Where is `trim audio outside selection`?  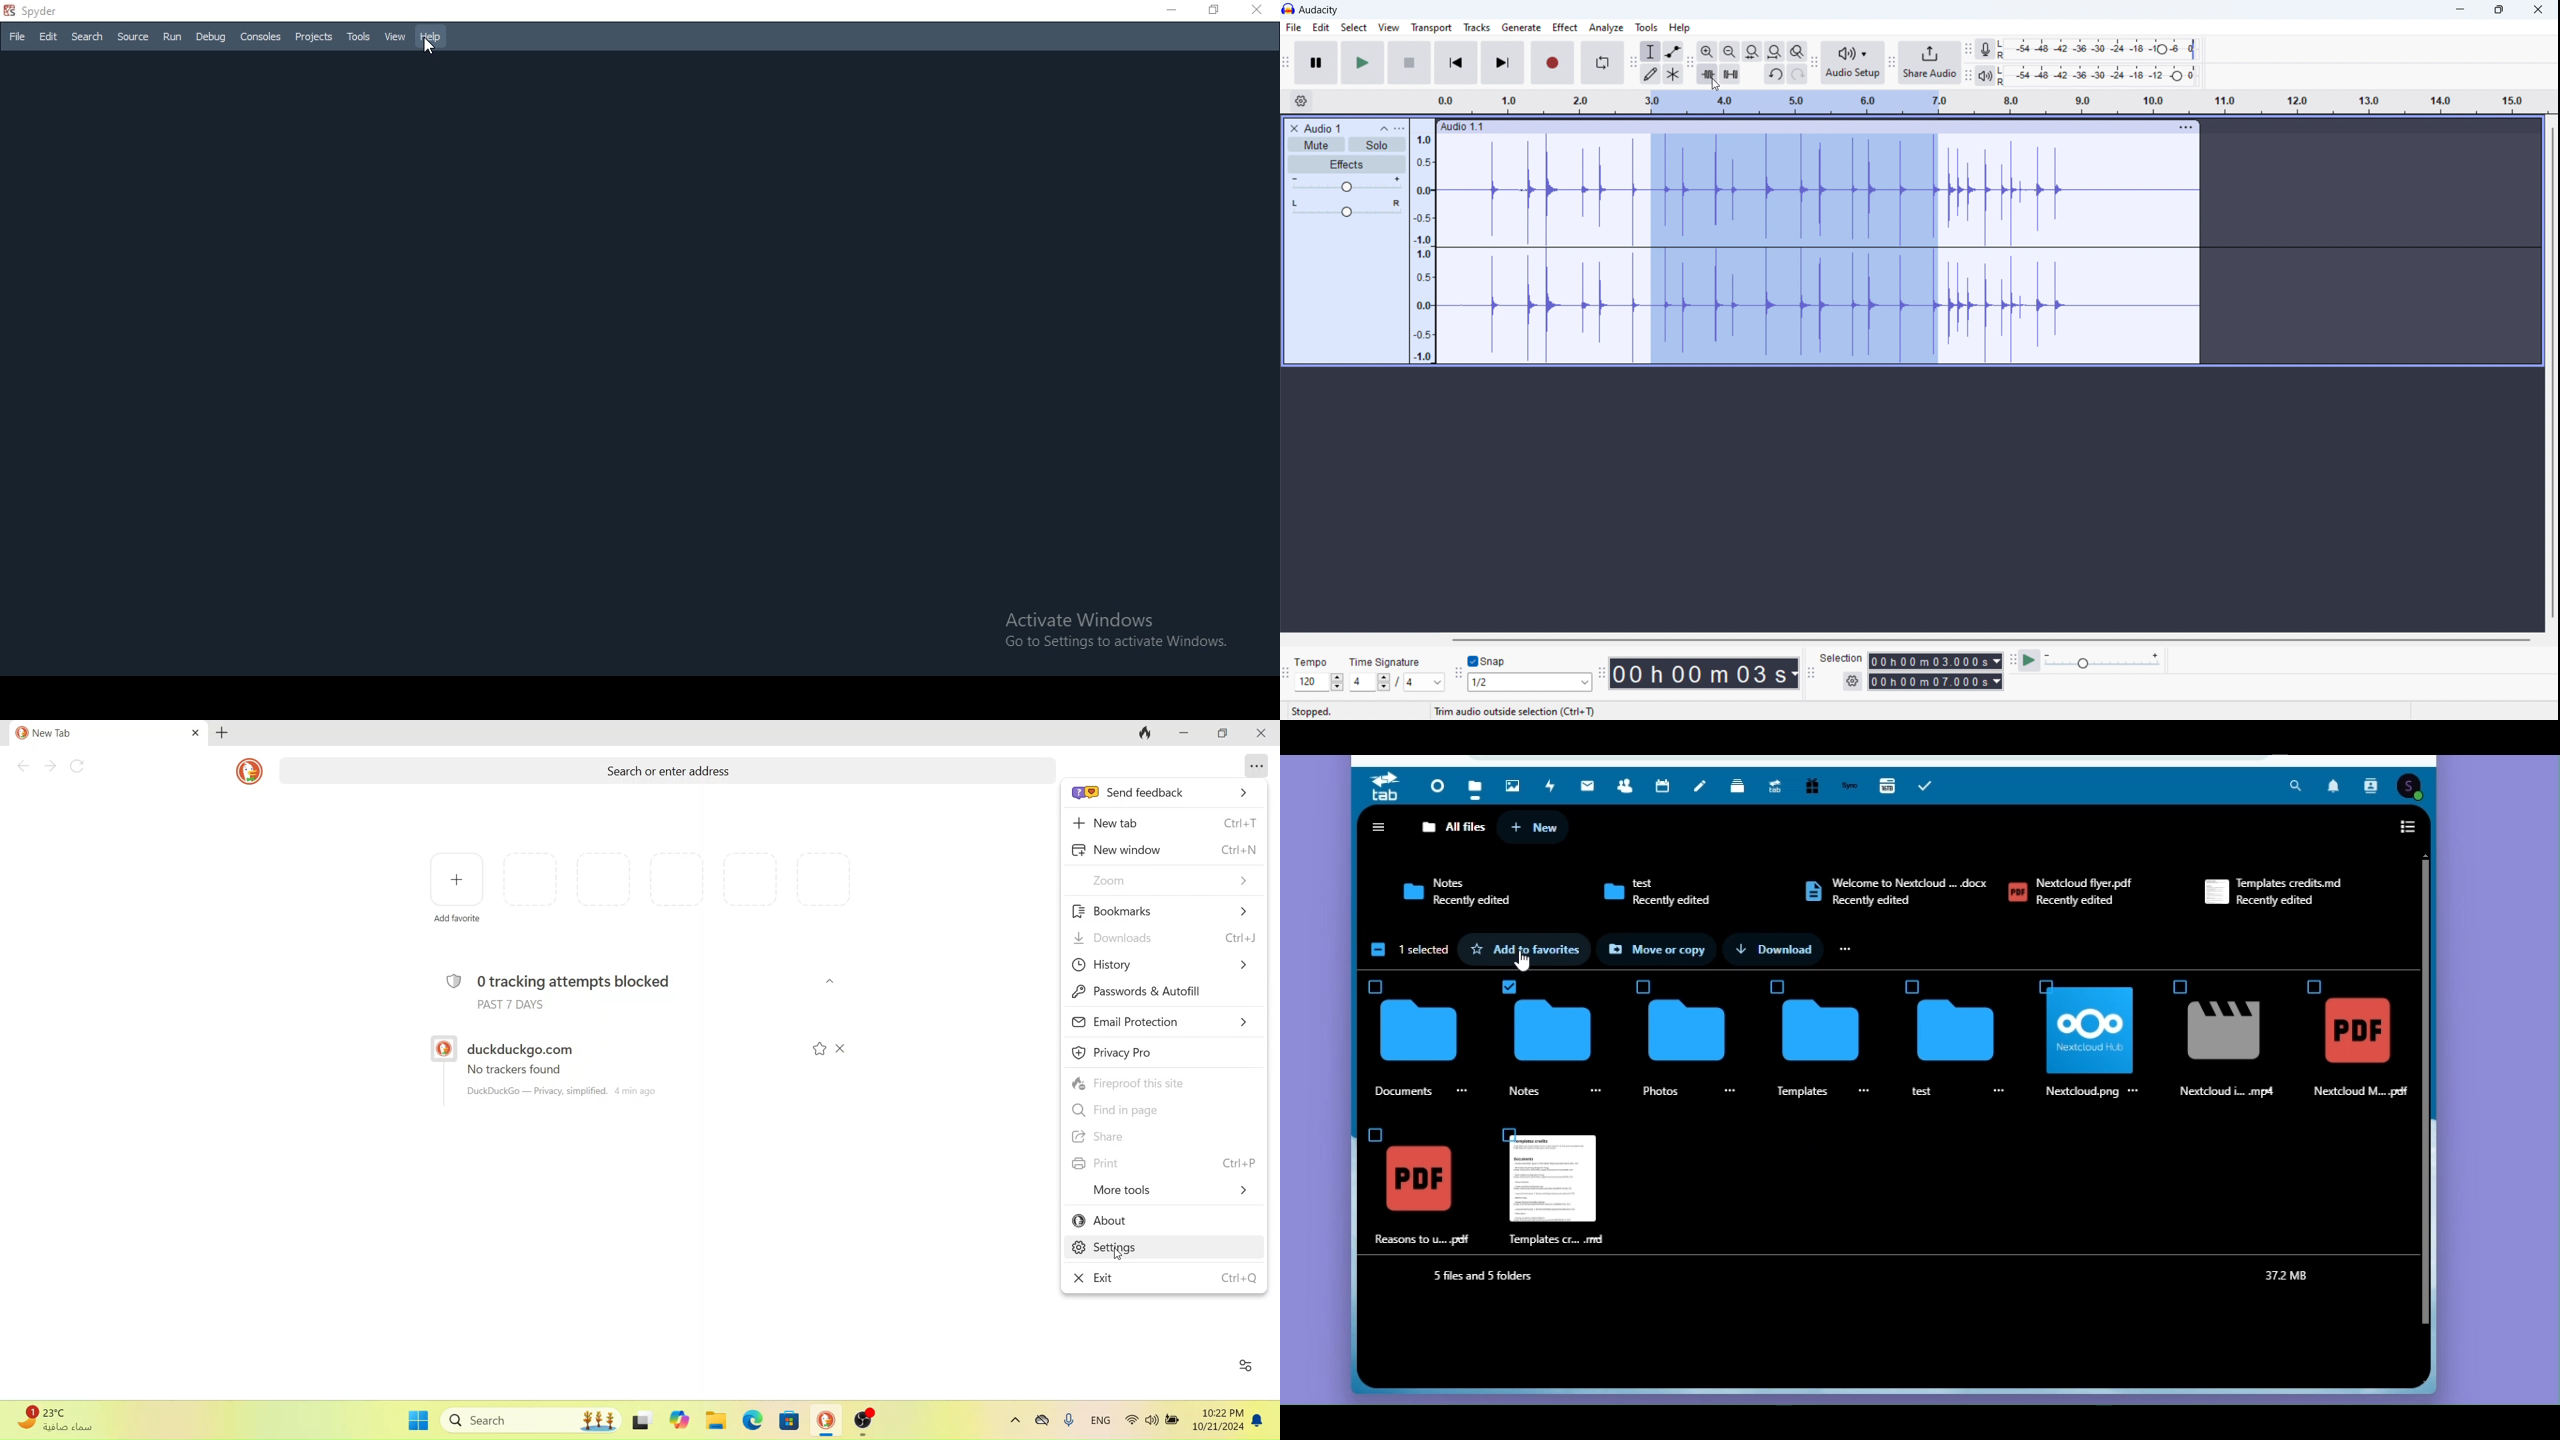
trim audio outside selection is located at coordinates (1708, 74).